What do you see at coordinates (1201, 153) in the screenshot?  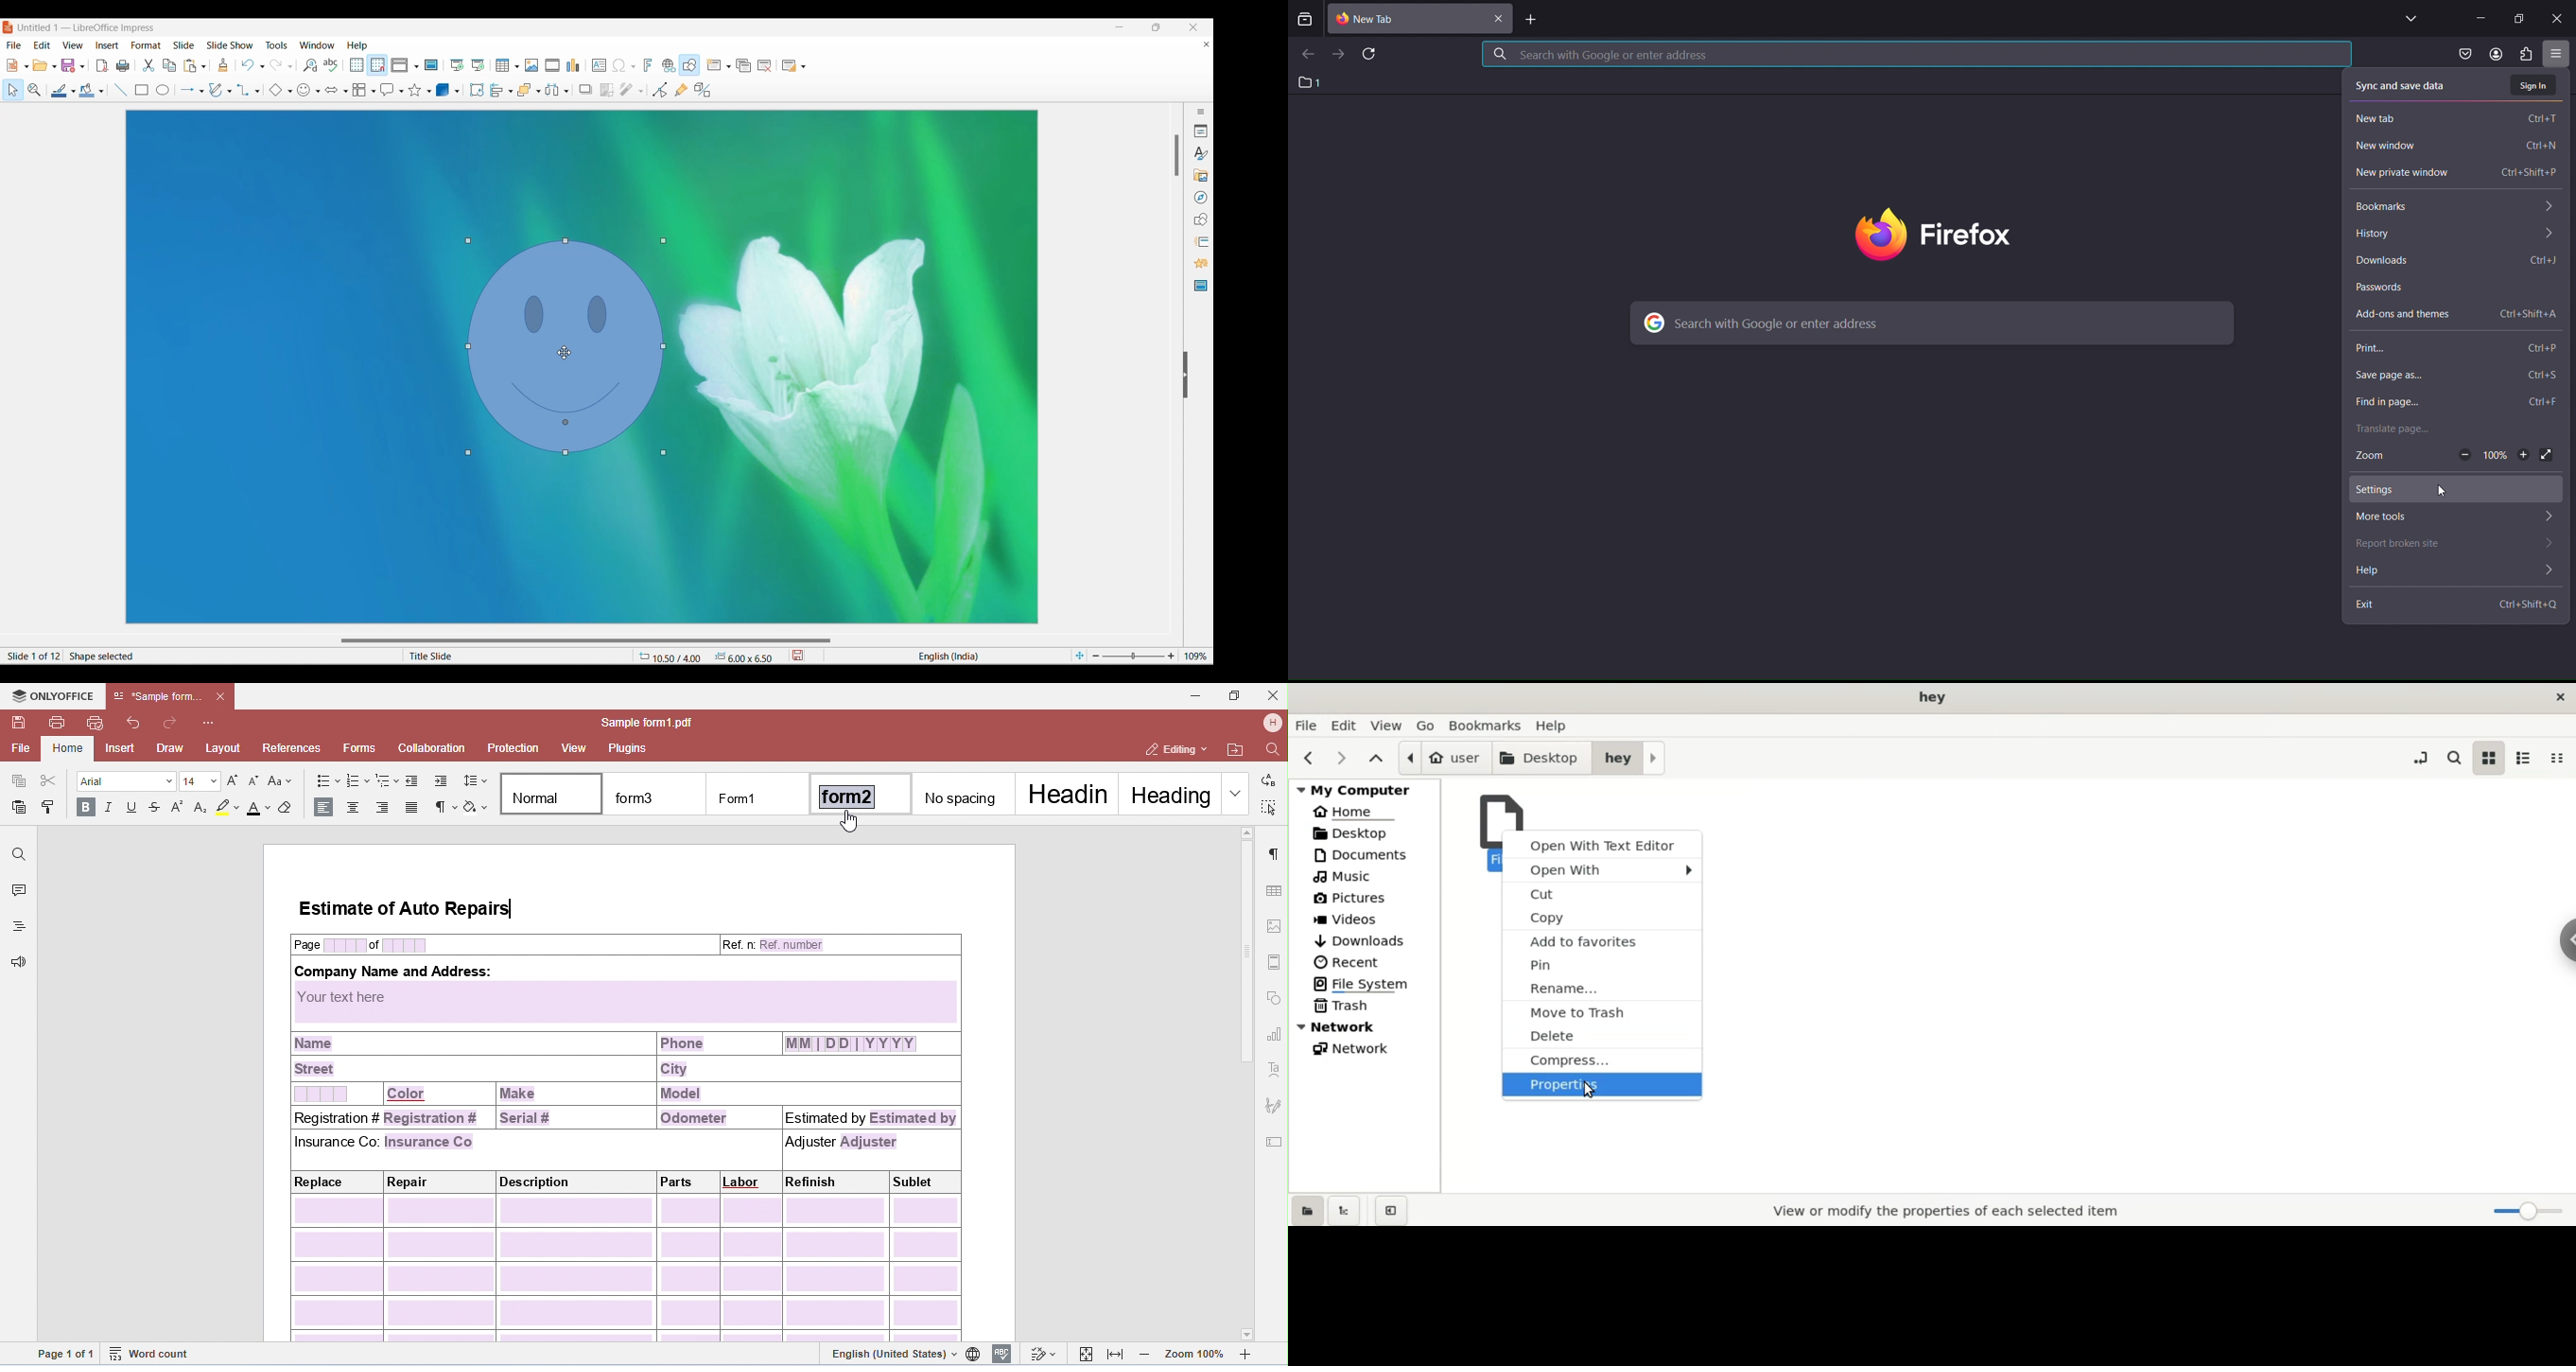 I see `Styles` at bounding box center [1201, 153].